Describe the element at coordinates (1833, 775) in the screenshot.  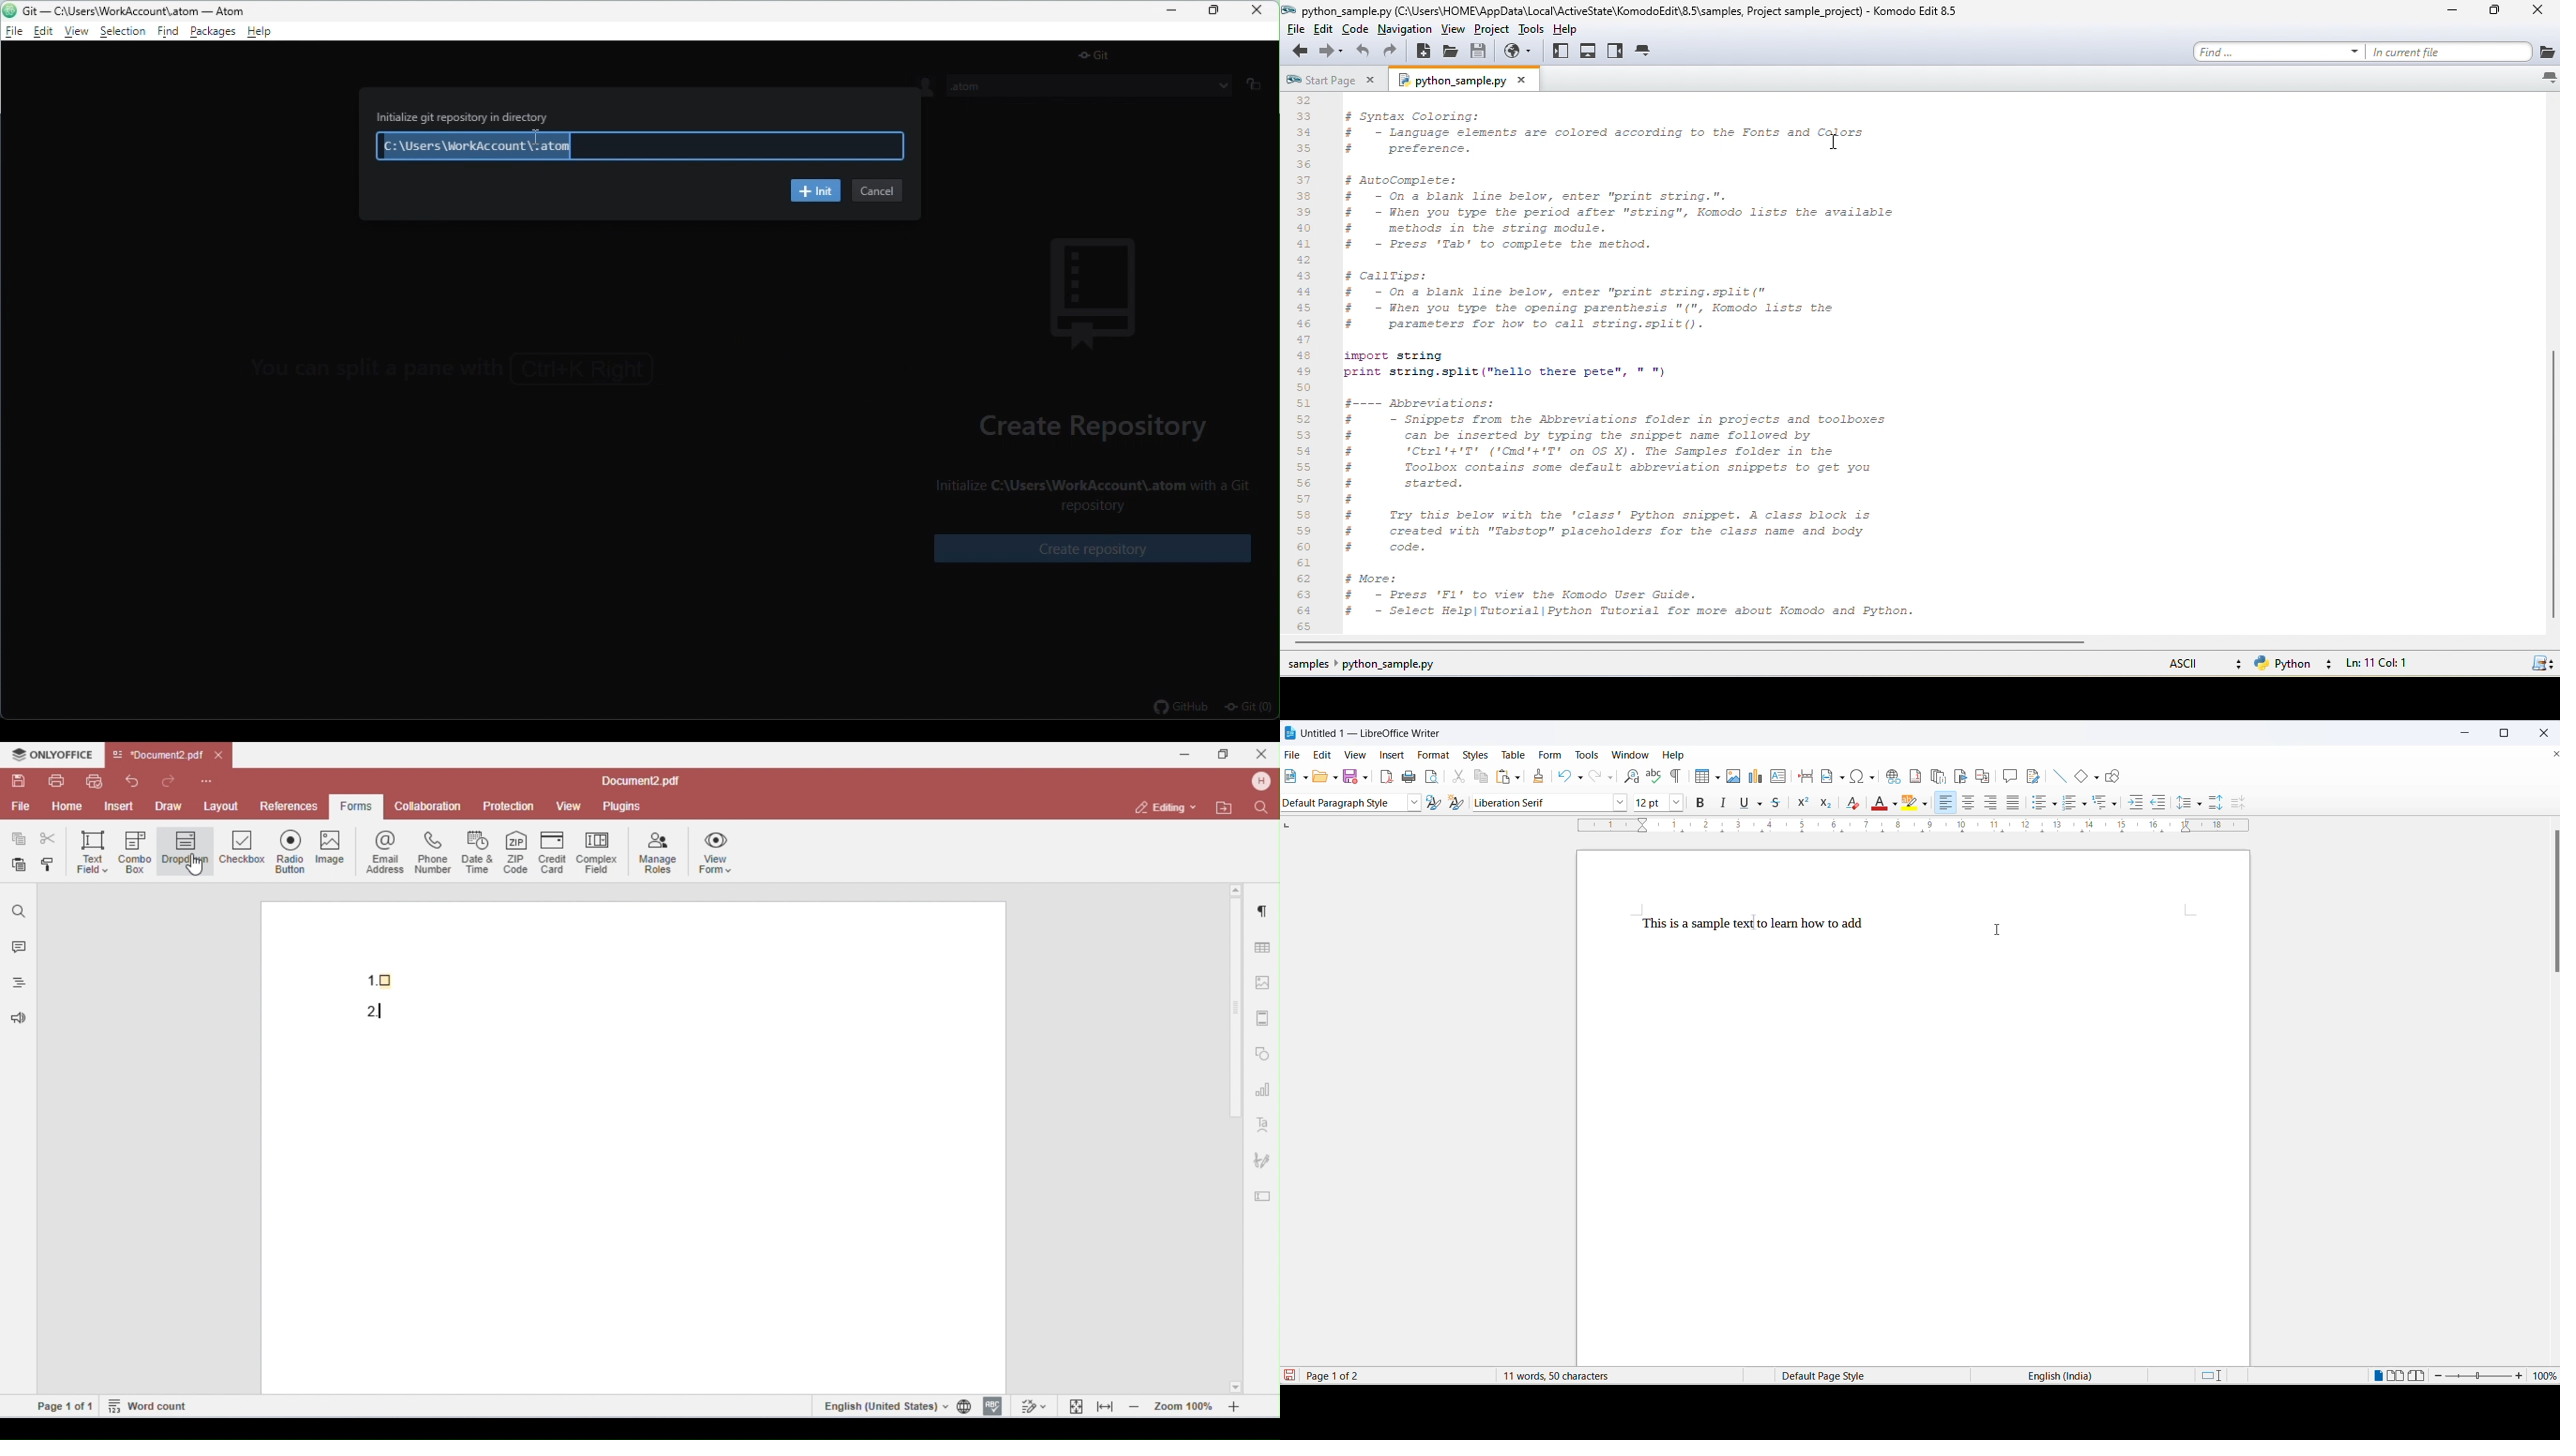
I see `insert field` at that location.